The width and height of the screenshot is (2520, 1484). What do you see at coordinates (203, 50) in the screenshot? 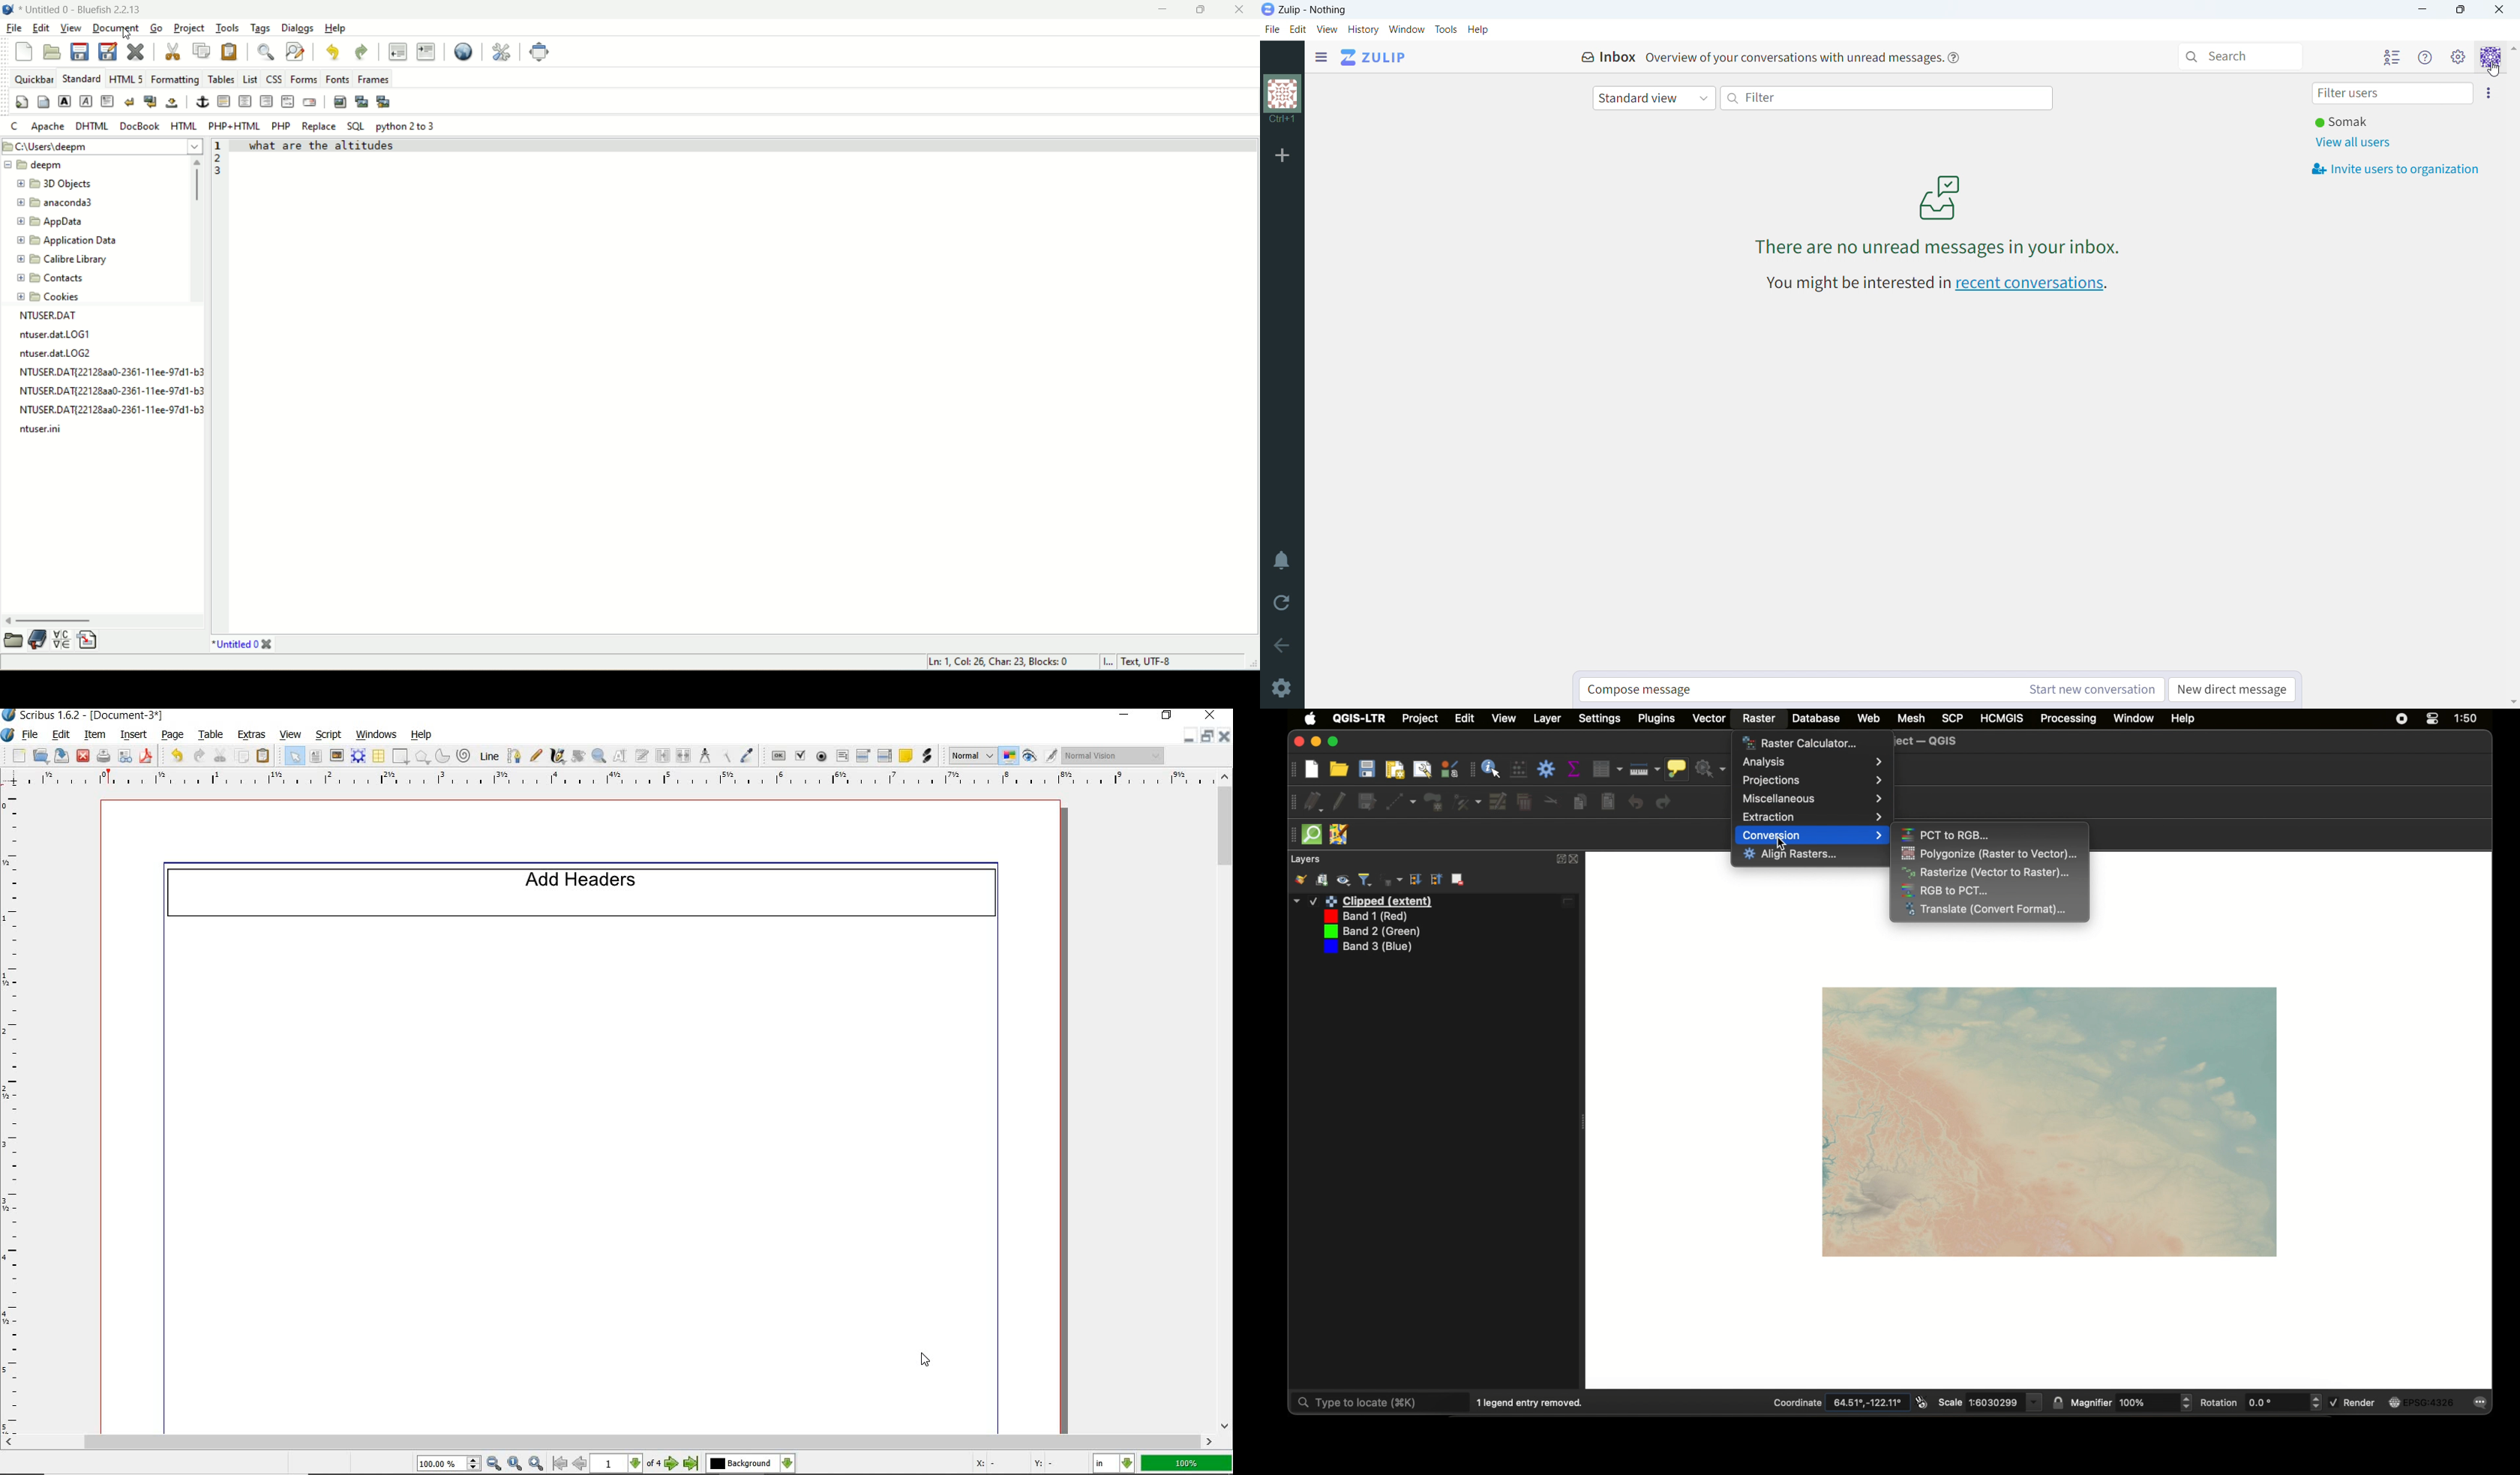
I see `copy` at bounding box center [203, 50].